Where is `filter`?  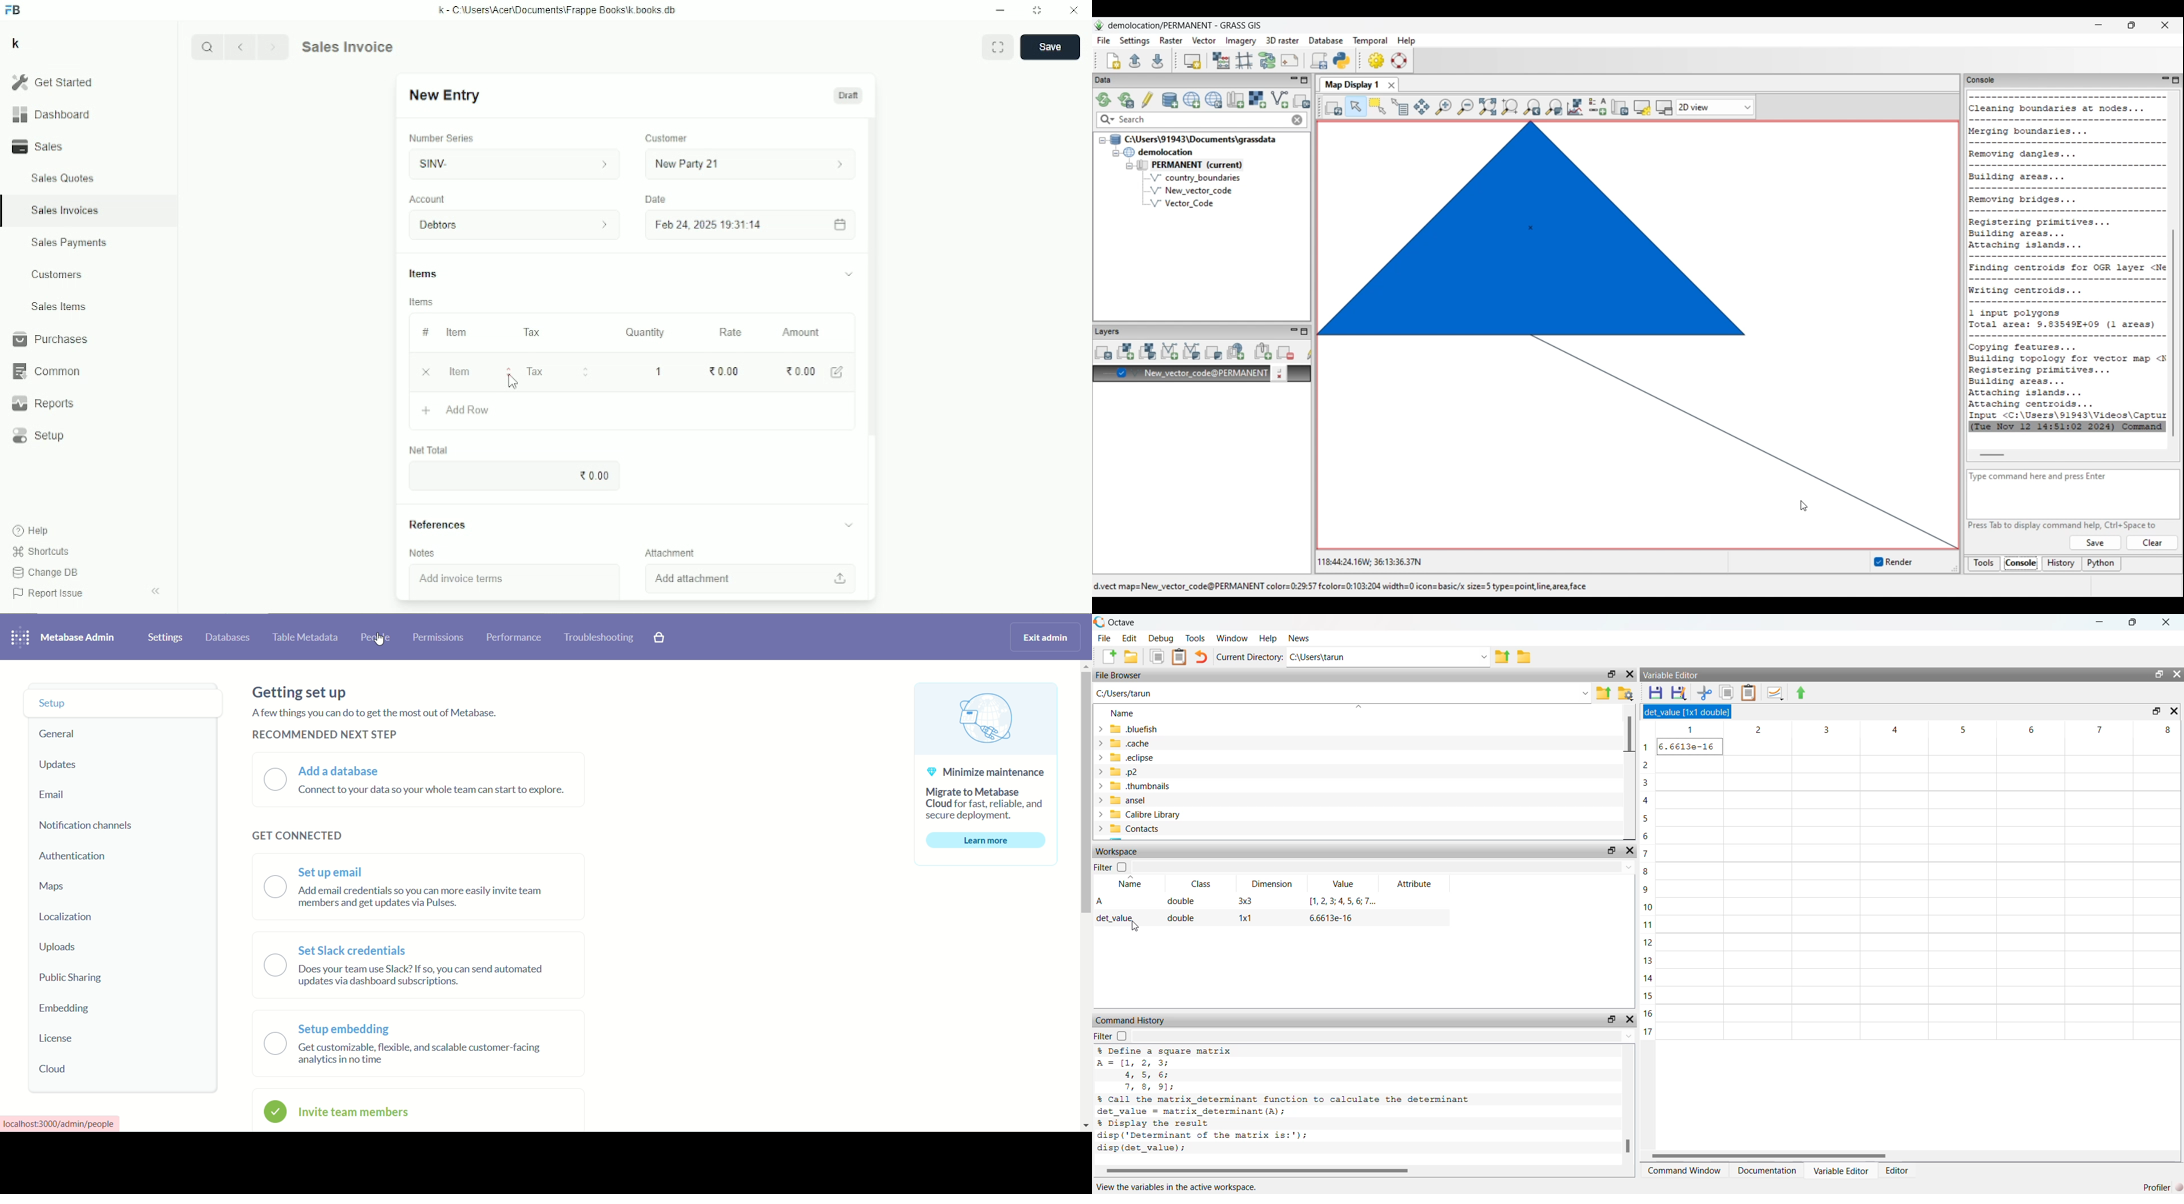 filter is located at coordinates (1103, 1037).